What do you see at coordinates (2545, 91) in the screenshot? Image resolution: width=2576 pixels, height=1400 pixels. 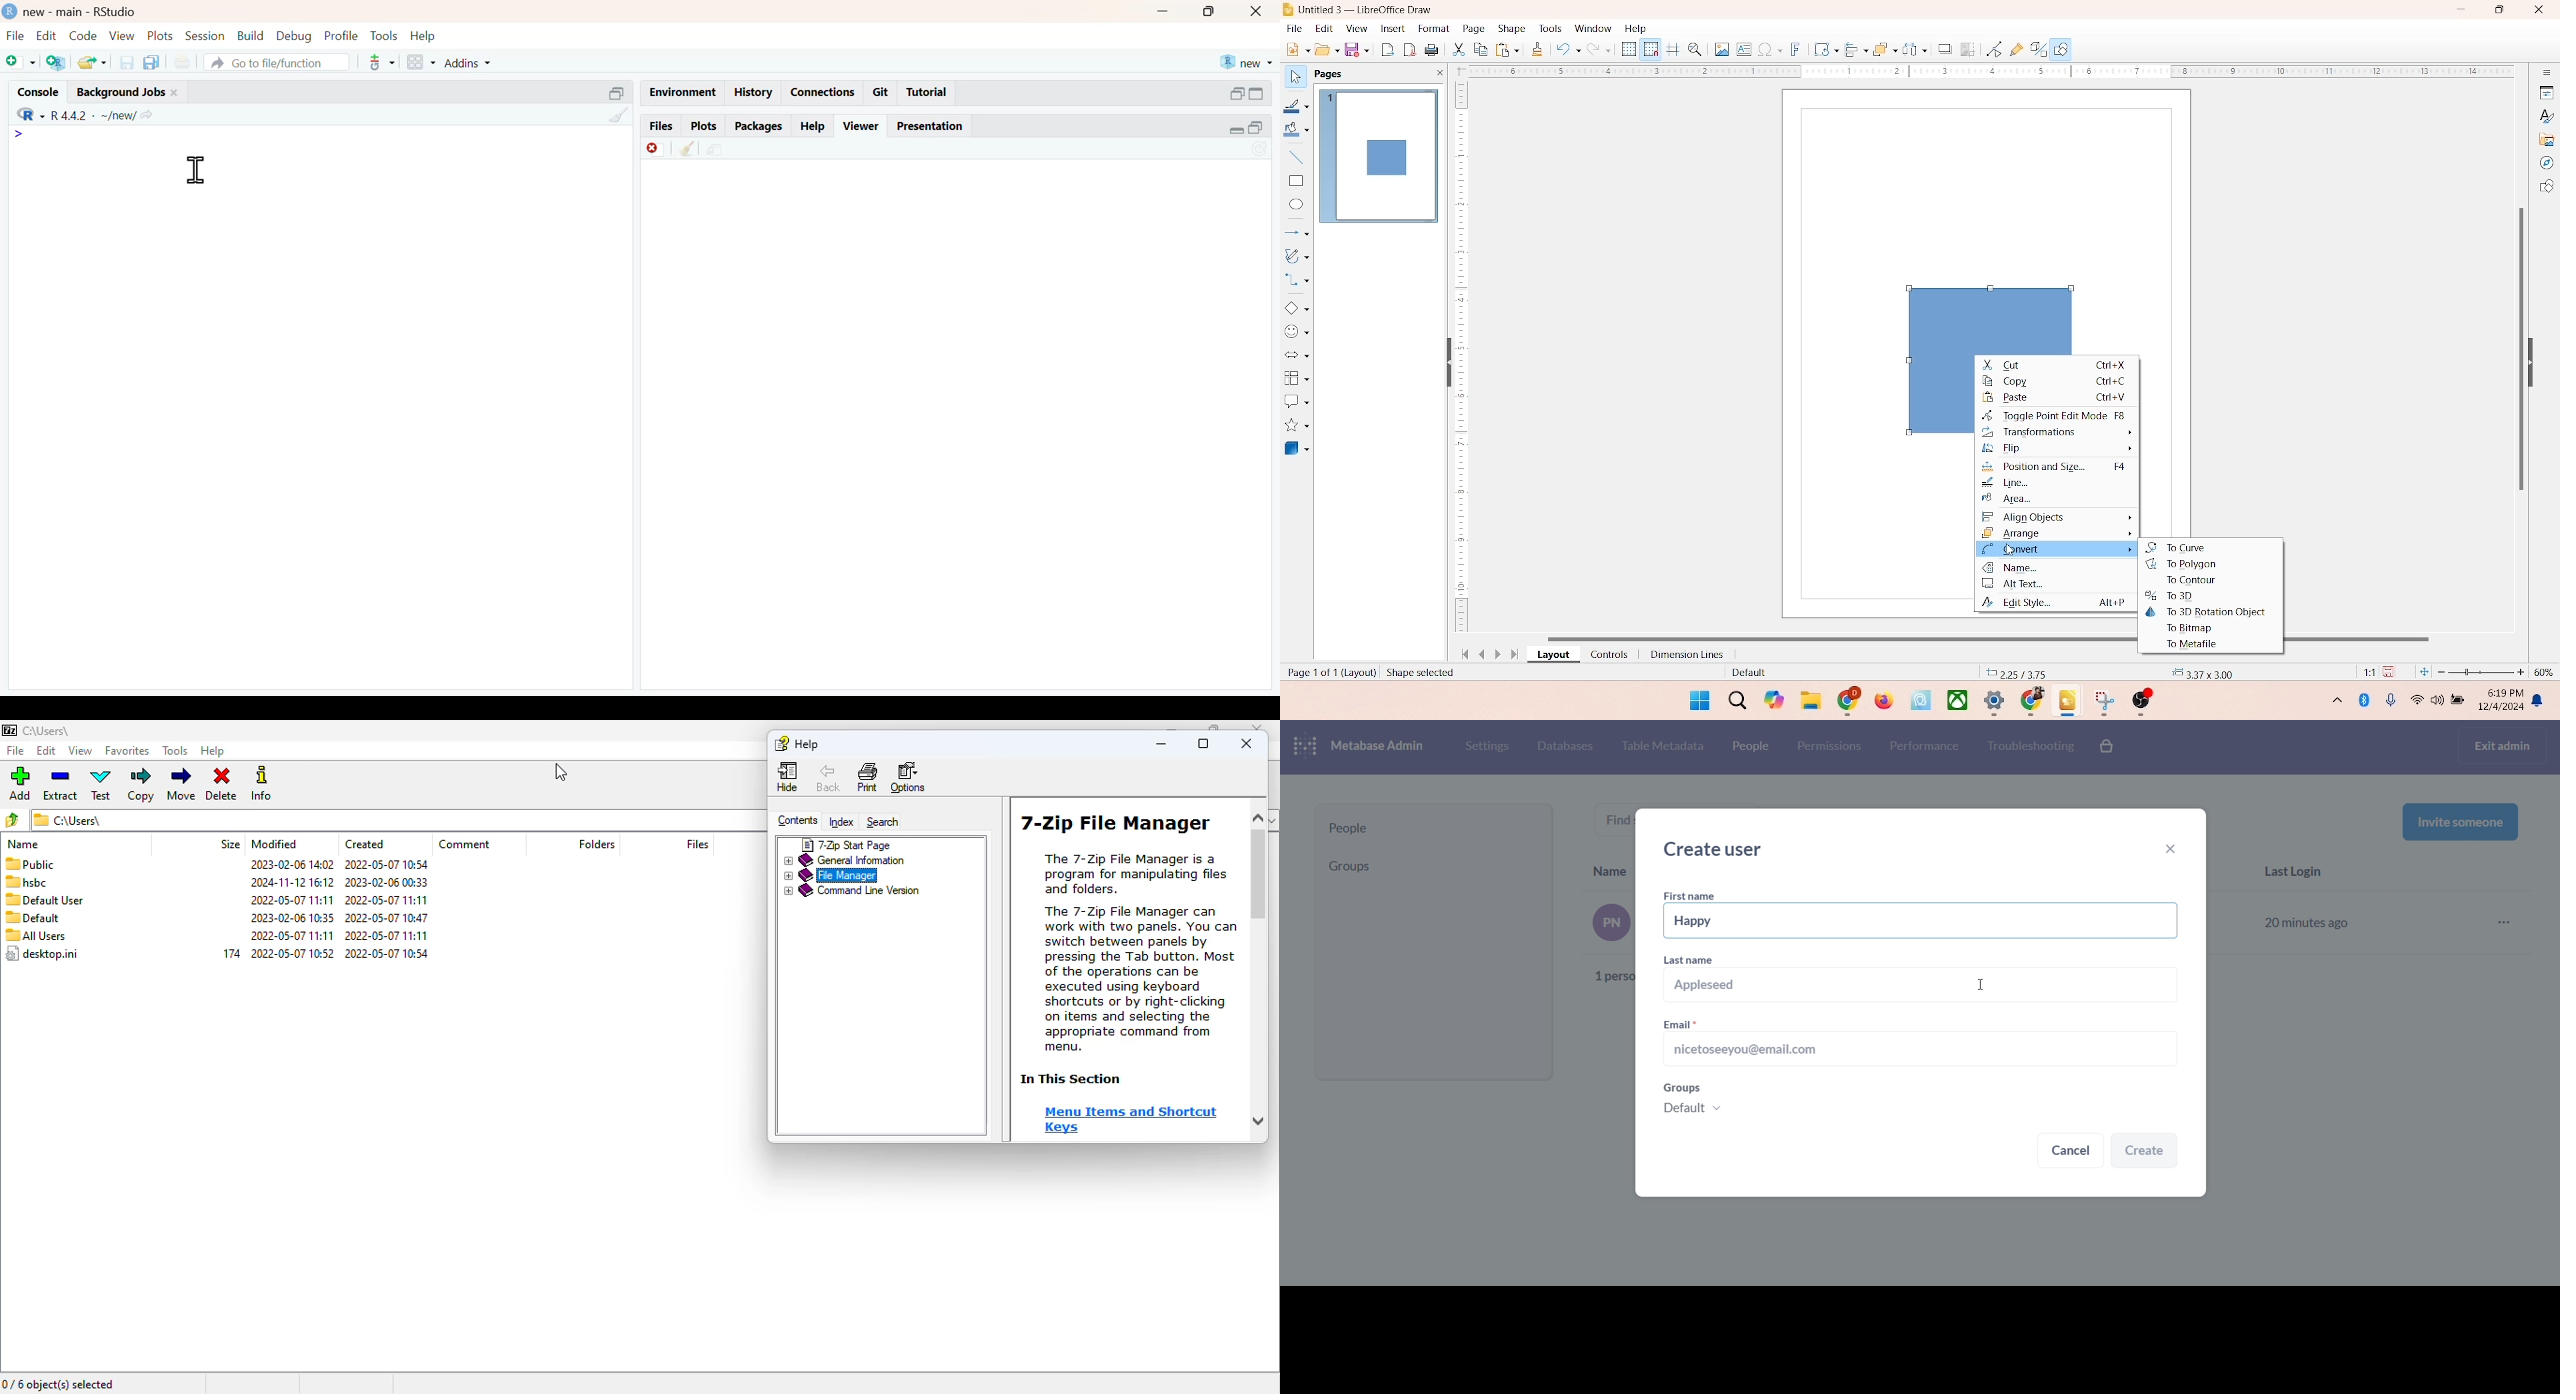 I see `properties` at bounding box center [2545, 91].